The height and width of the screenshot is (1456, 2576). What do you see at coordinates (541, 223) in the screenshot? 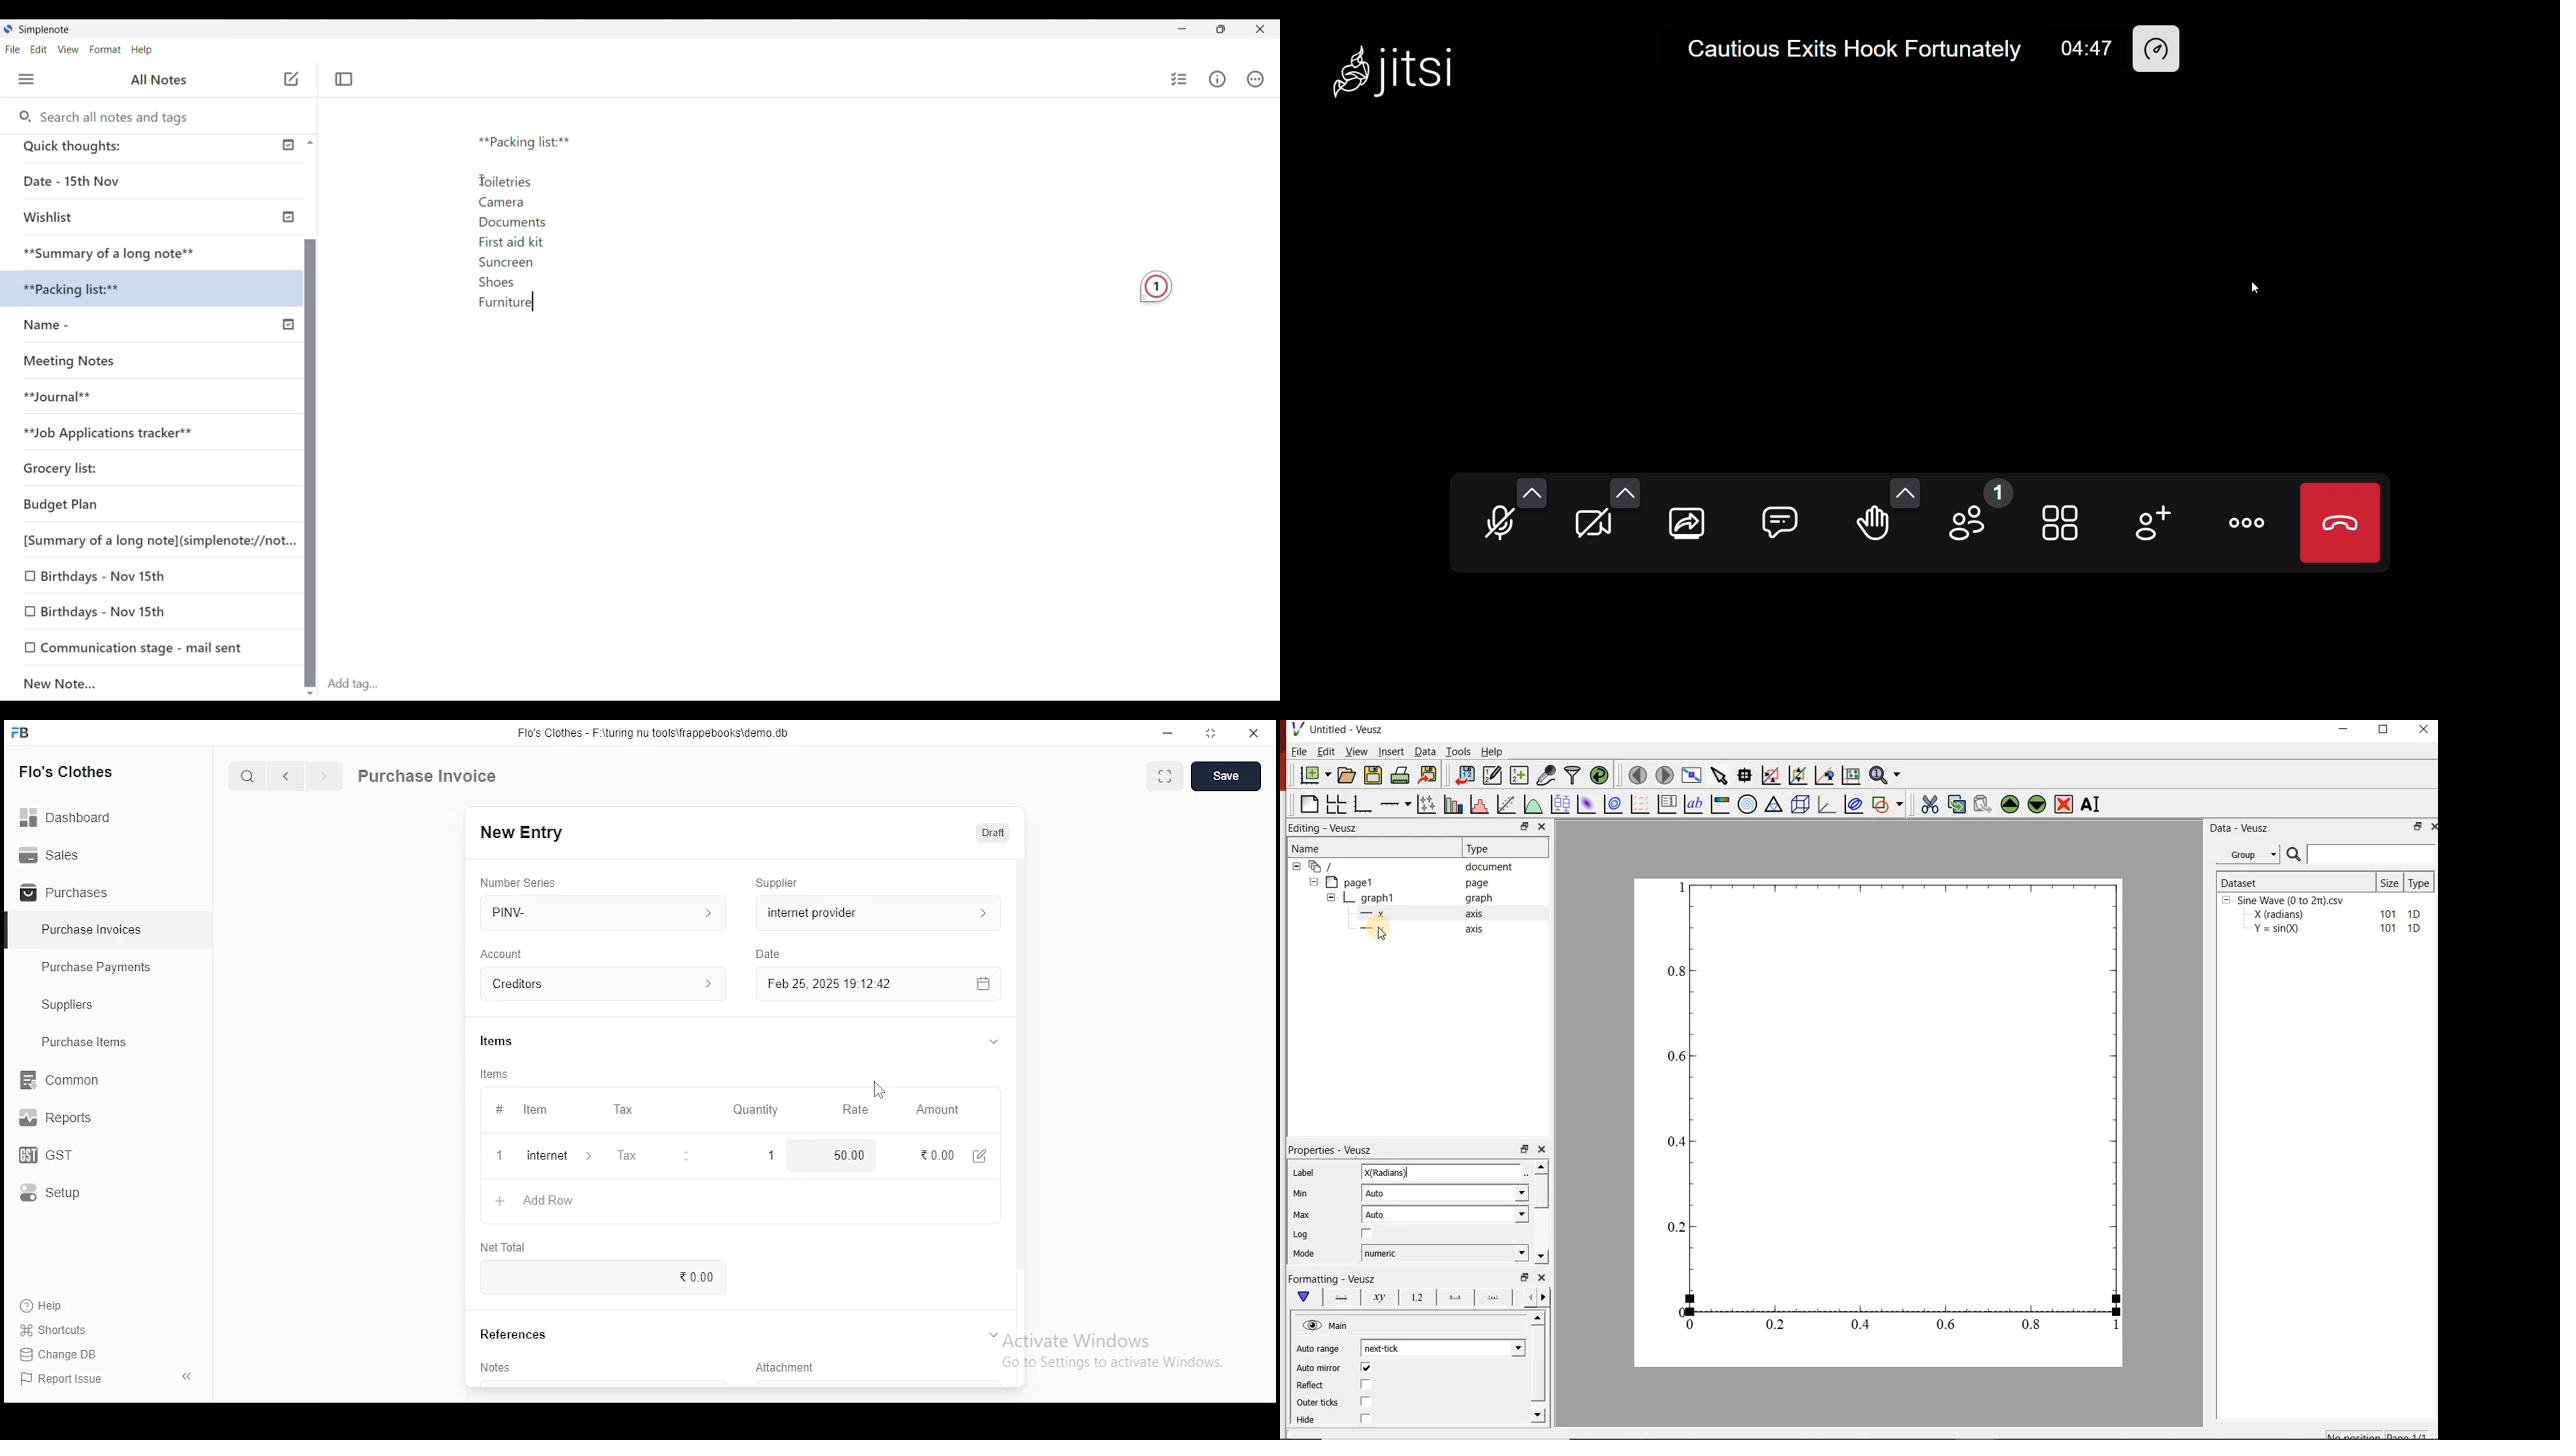
I see `Text pasted` at bounding box center [541, 223].